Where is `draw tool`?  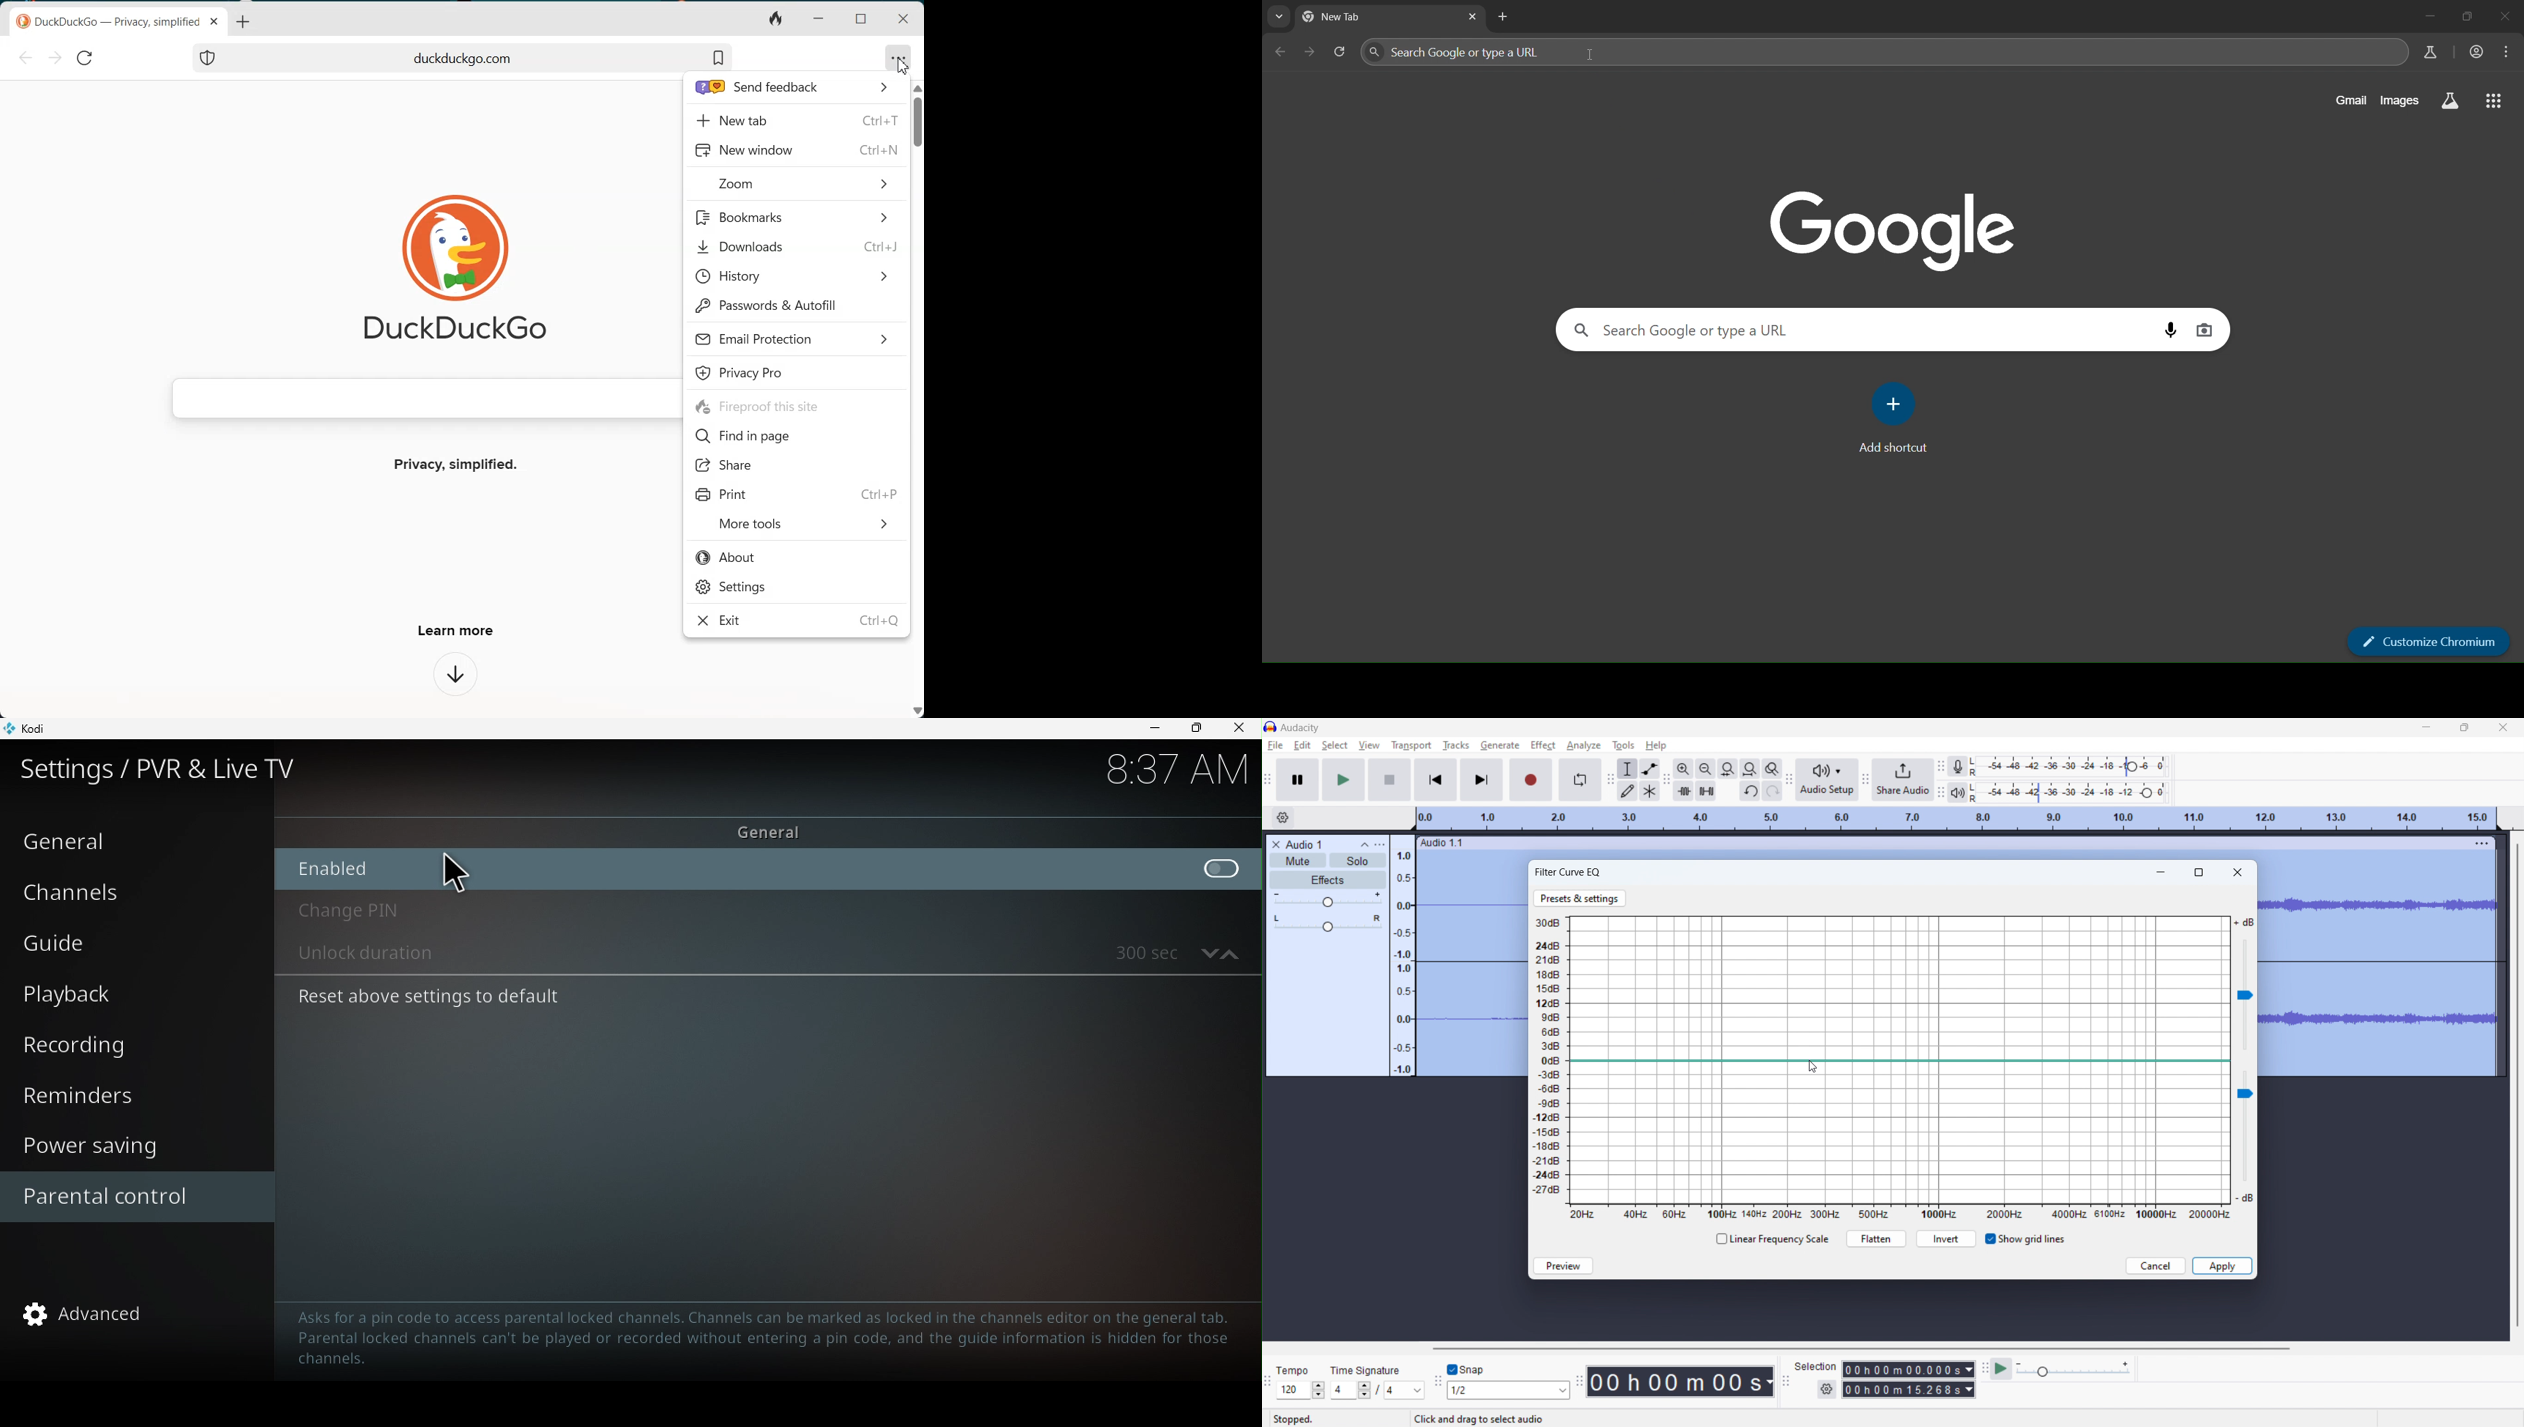 draw tool is located at coordinates (1627, 790).